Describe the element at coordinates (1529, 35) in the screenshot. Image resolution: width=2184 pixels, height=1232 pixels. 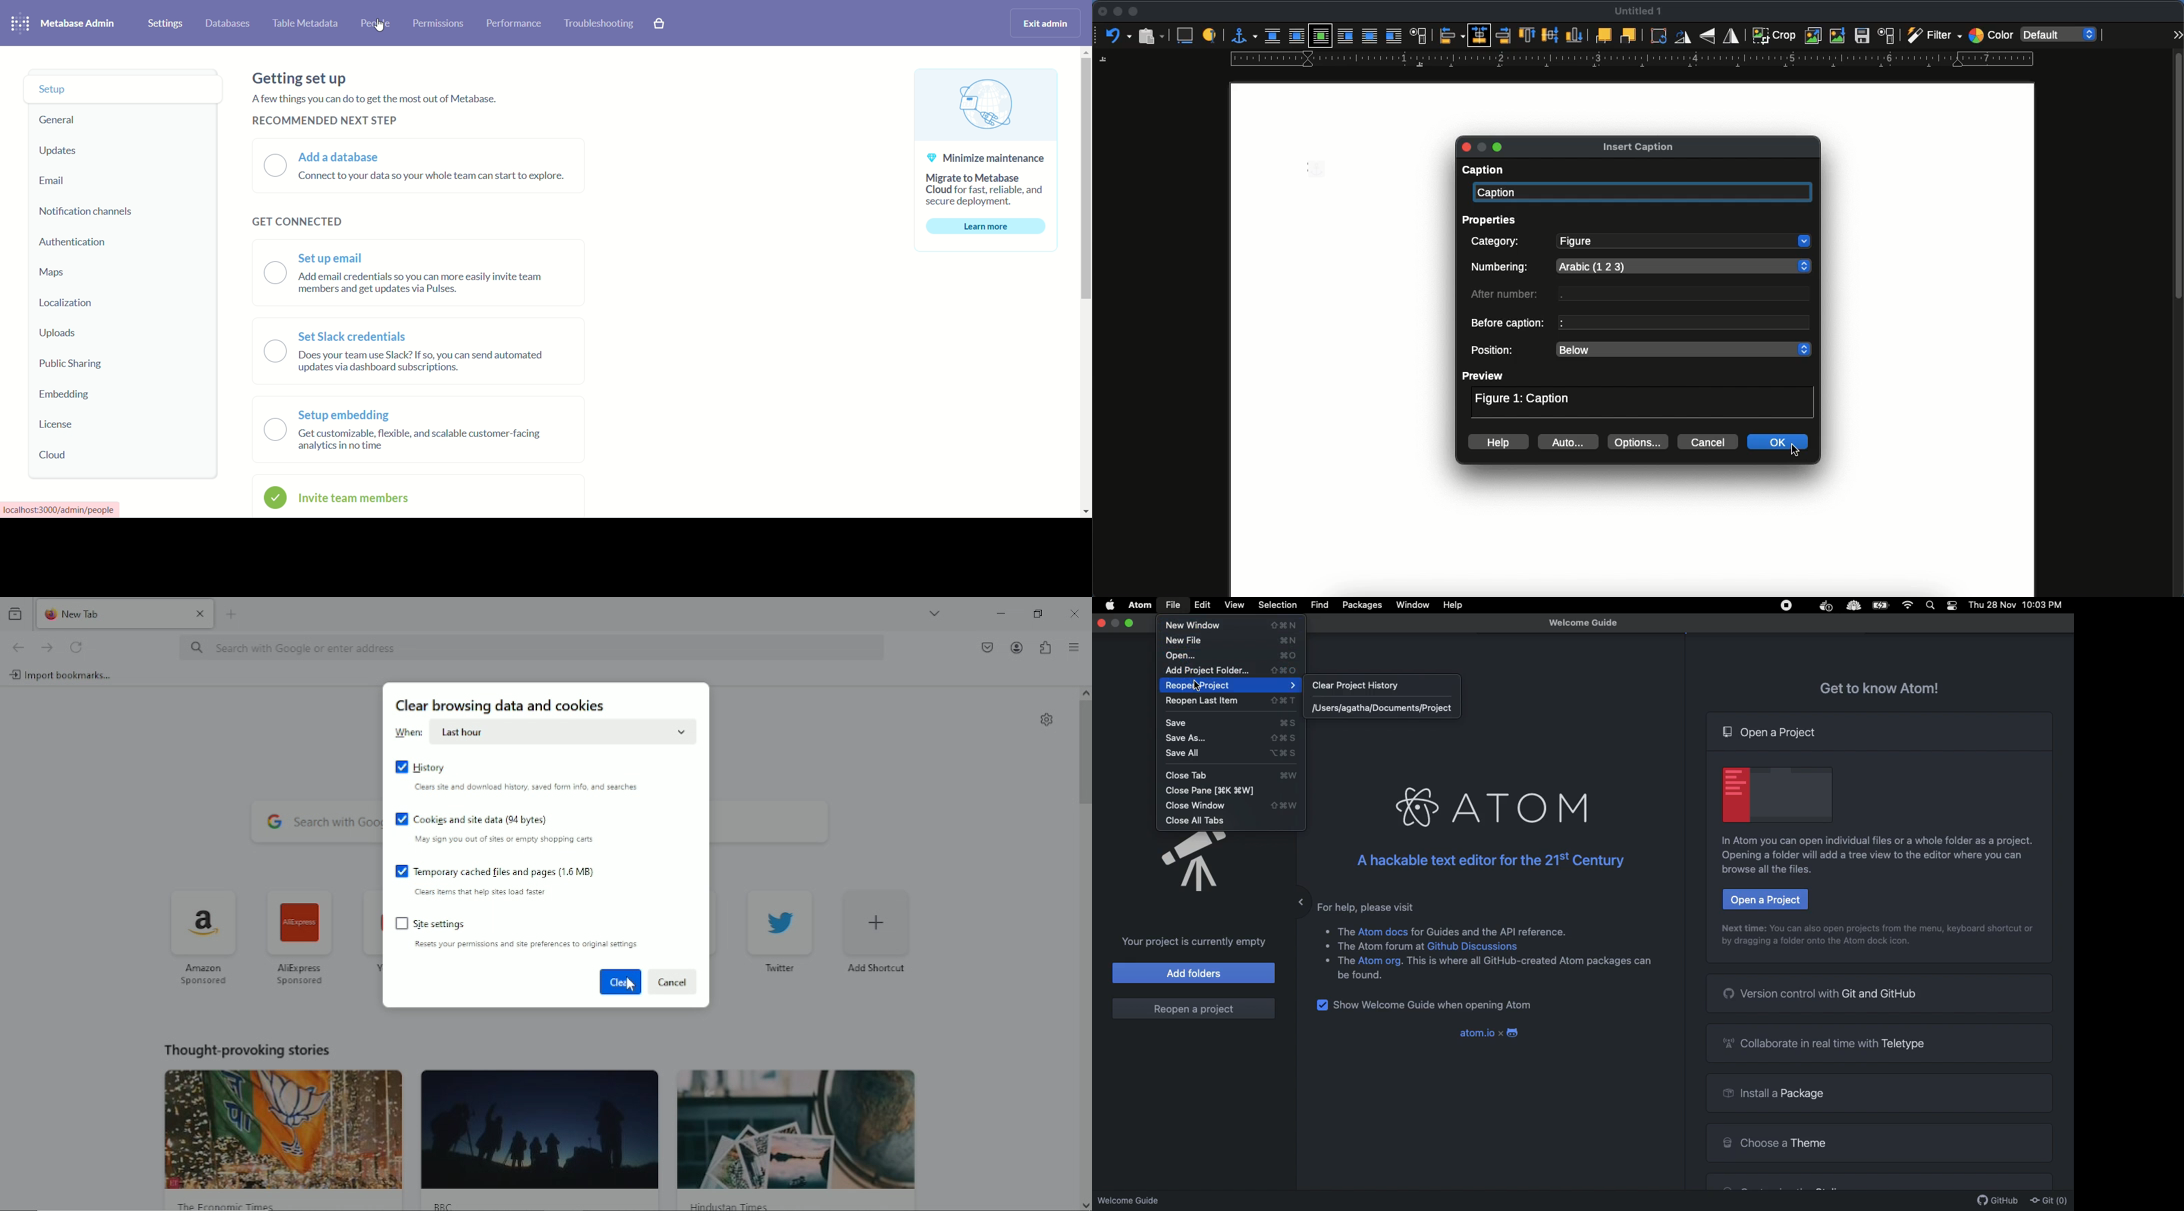
I see `top to anchor ` at that location.